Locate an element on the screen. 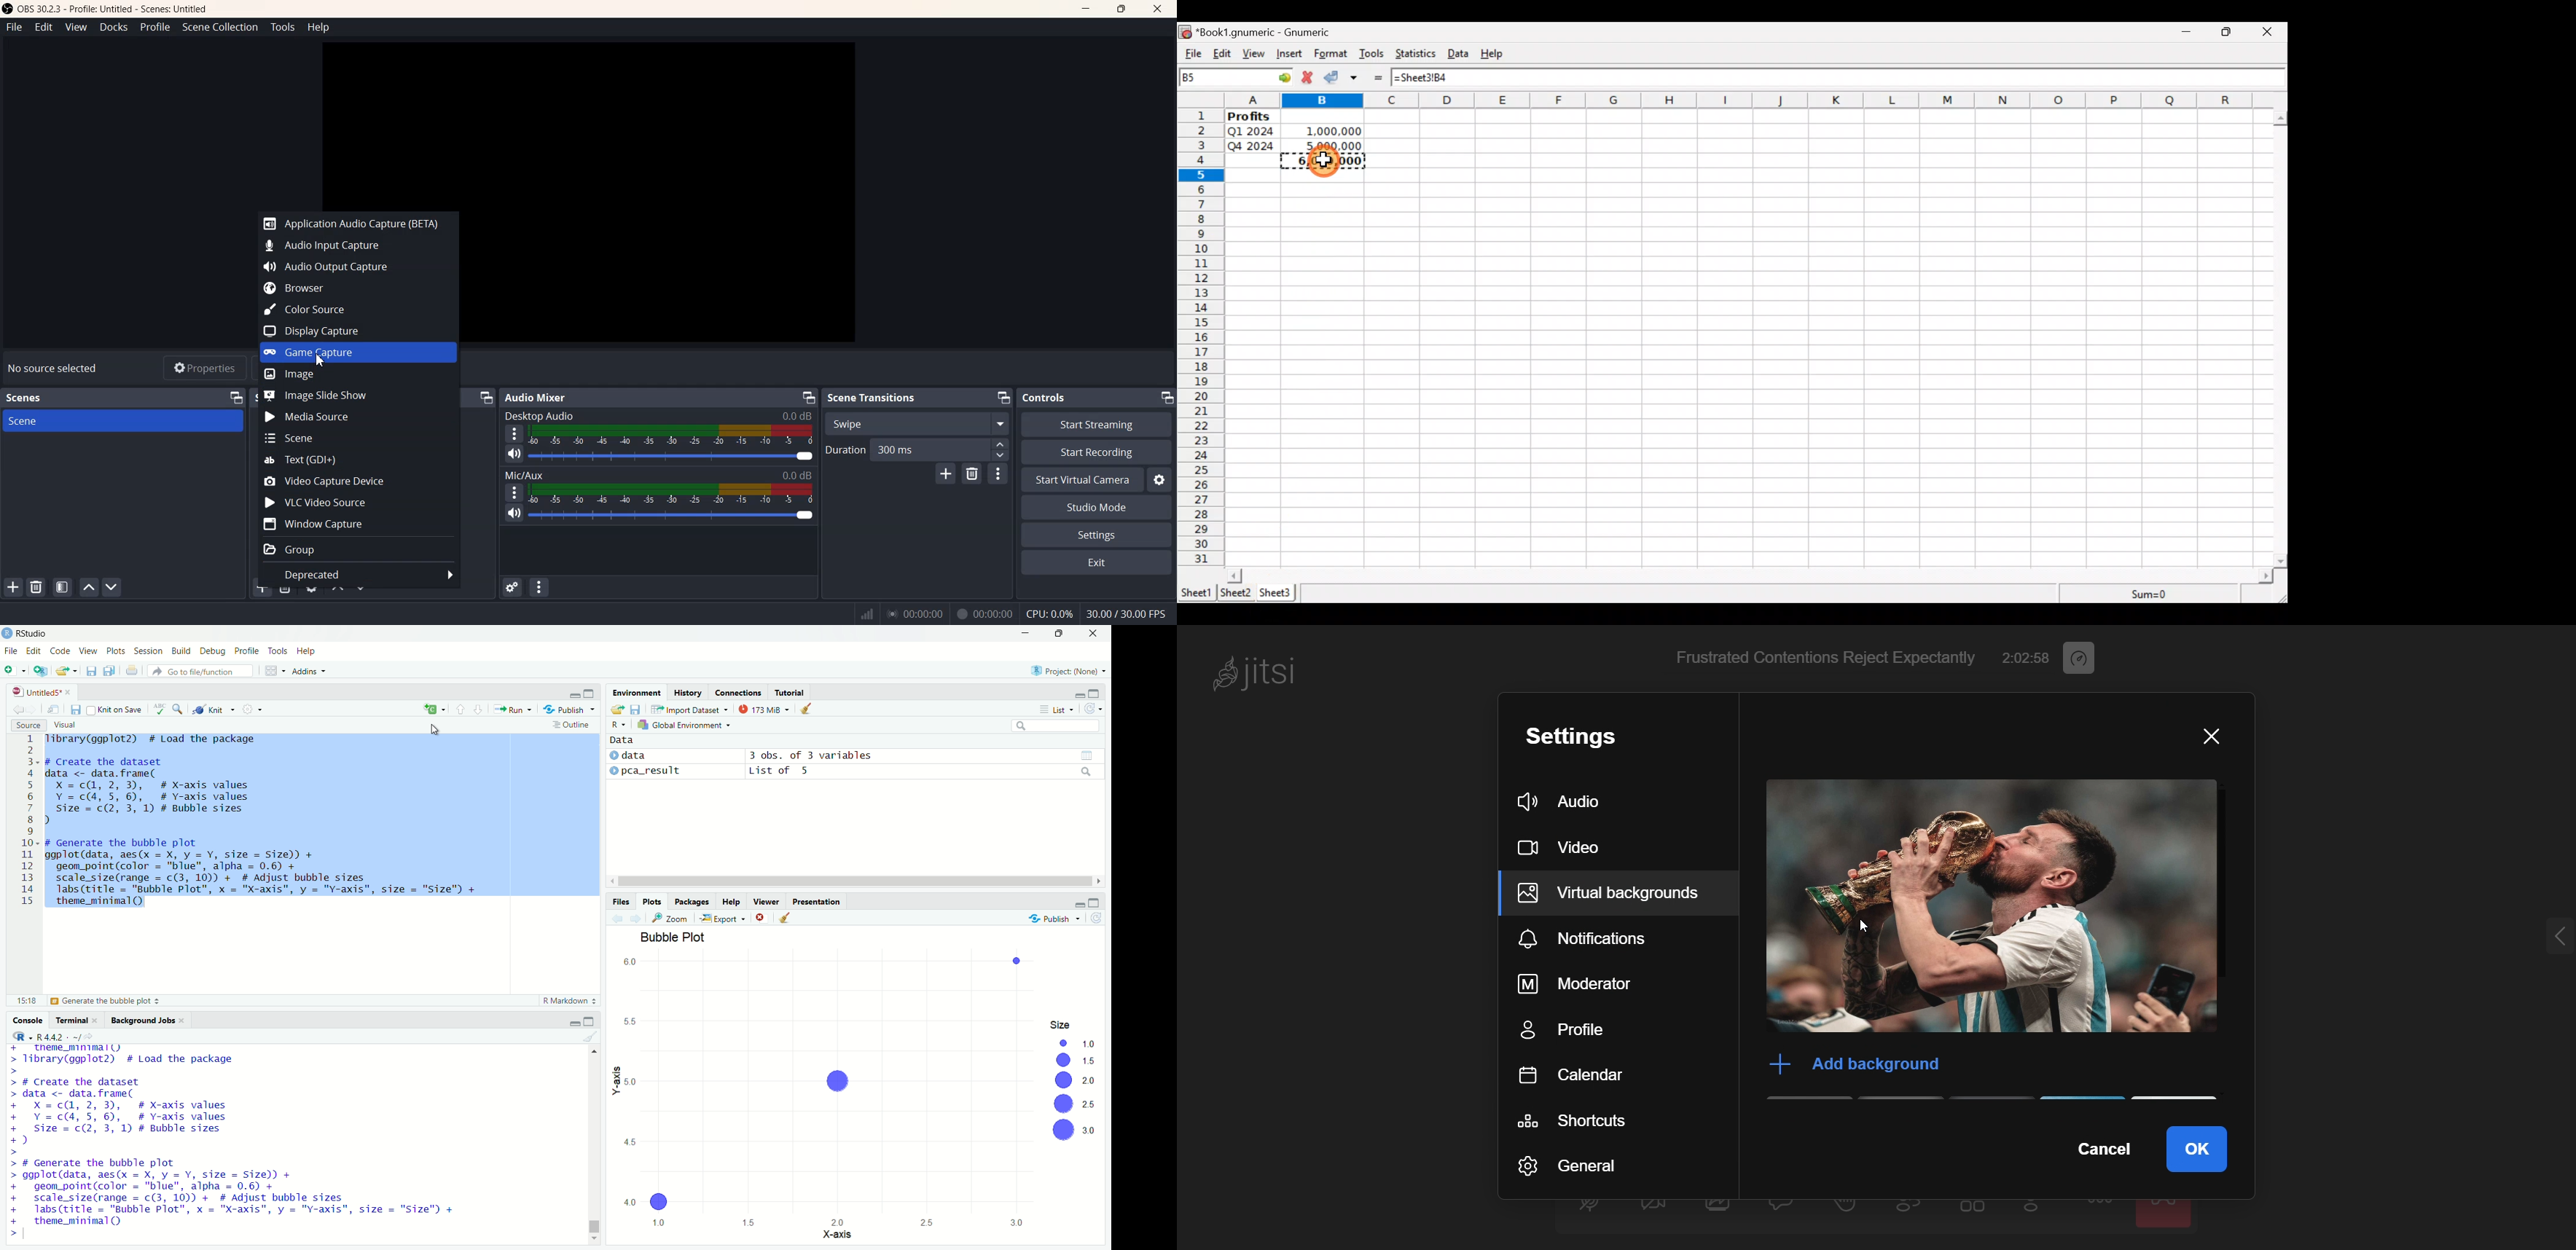 The image size is (2576, 1260). Settings is located at coordinates (1160, 480).